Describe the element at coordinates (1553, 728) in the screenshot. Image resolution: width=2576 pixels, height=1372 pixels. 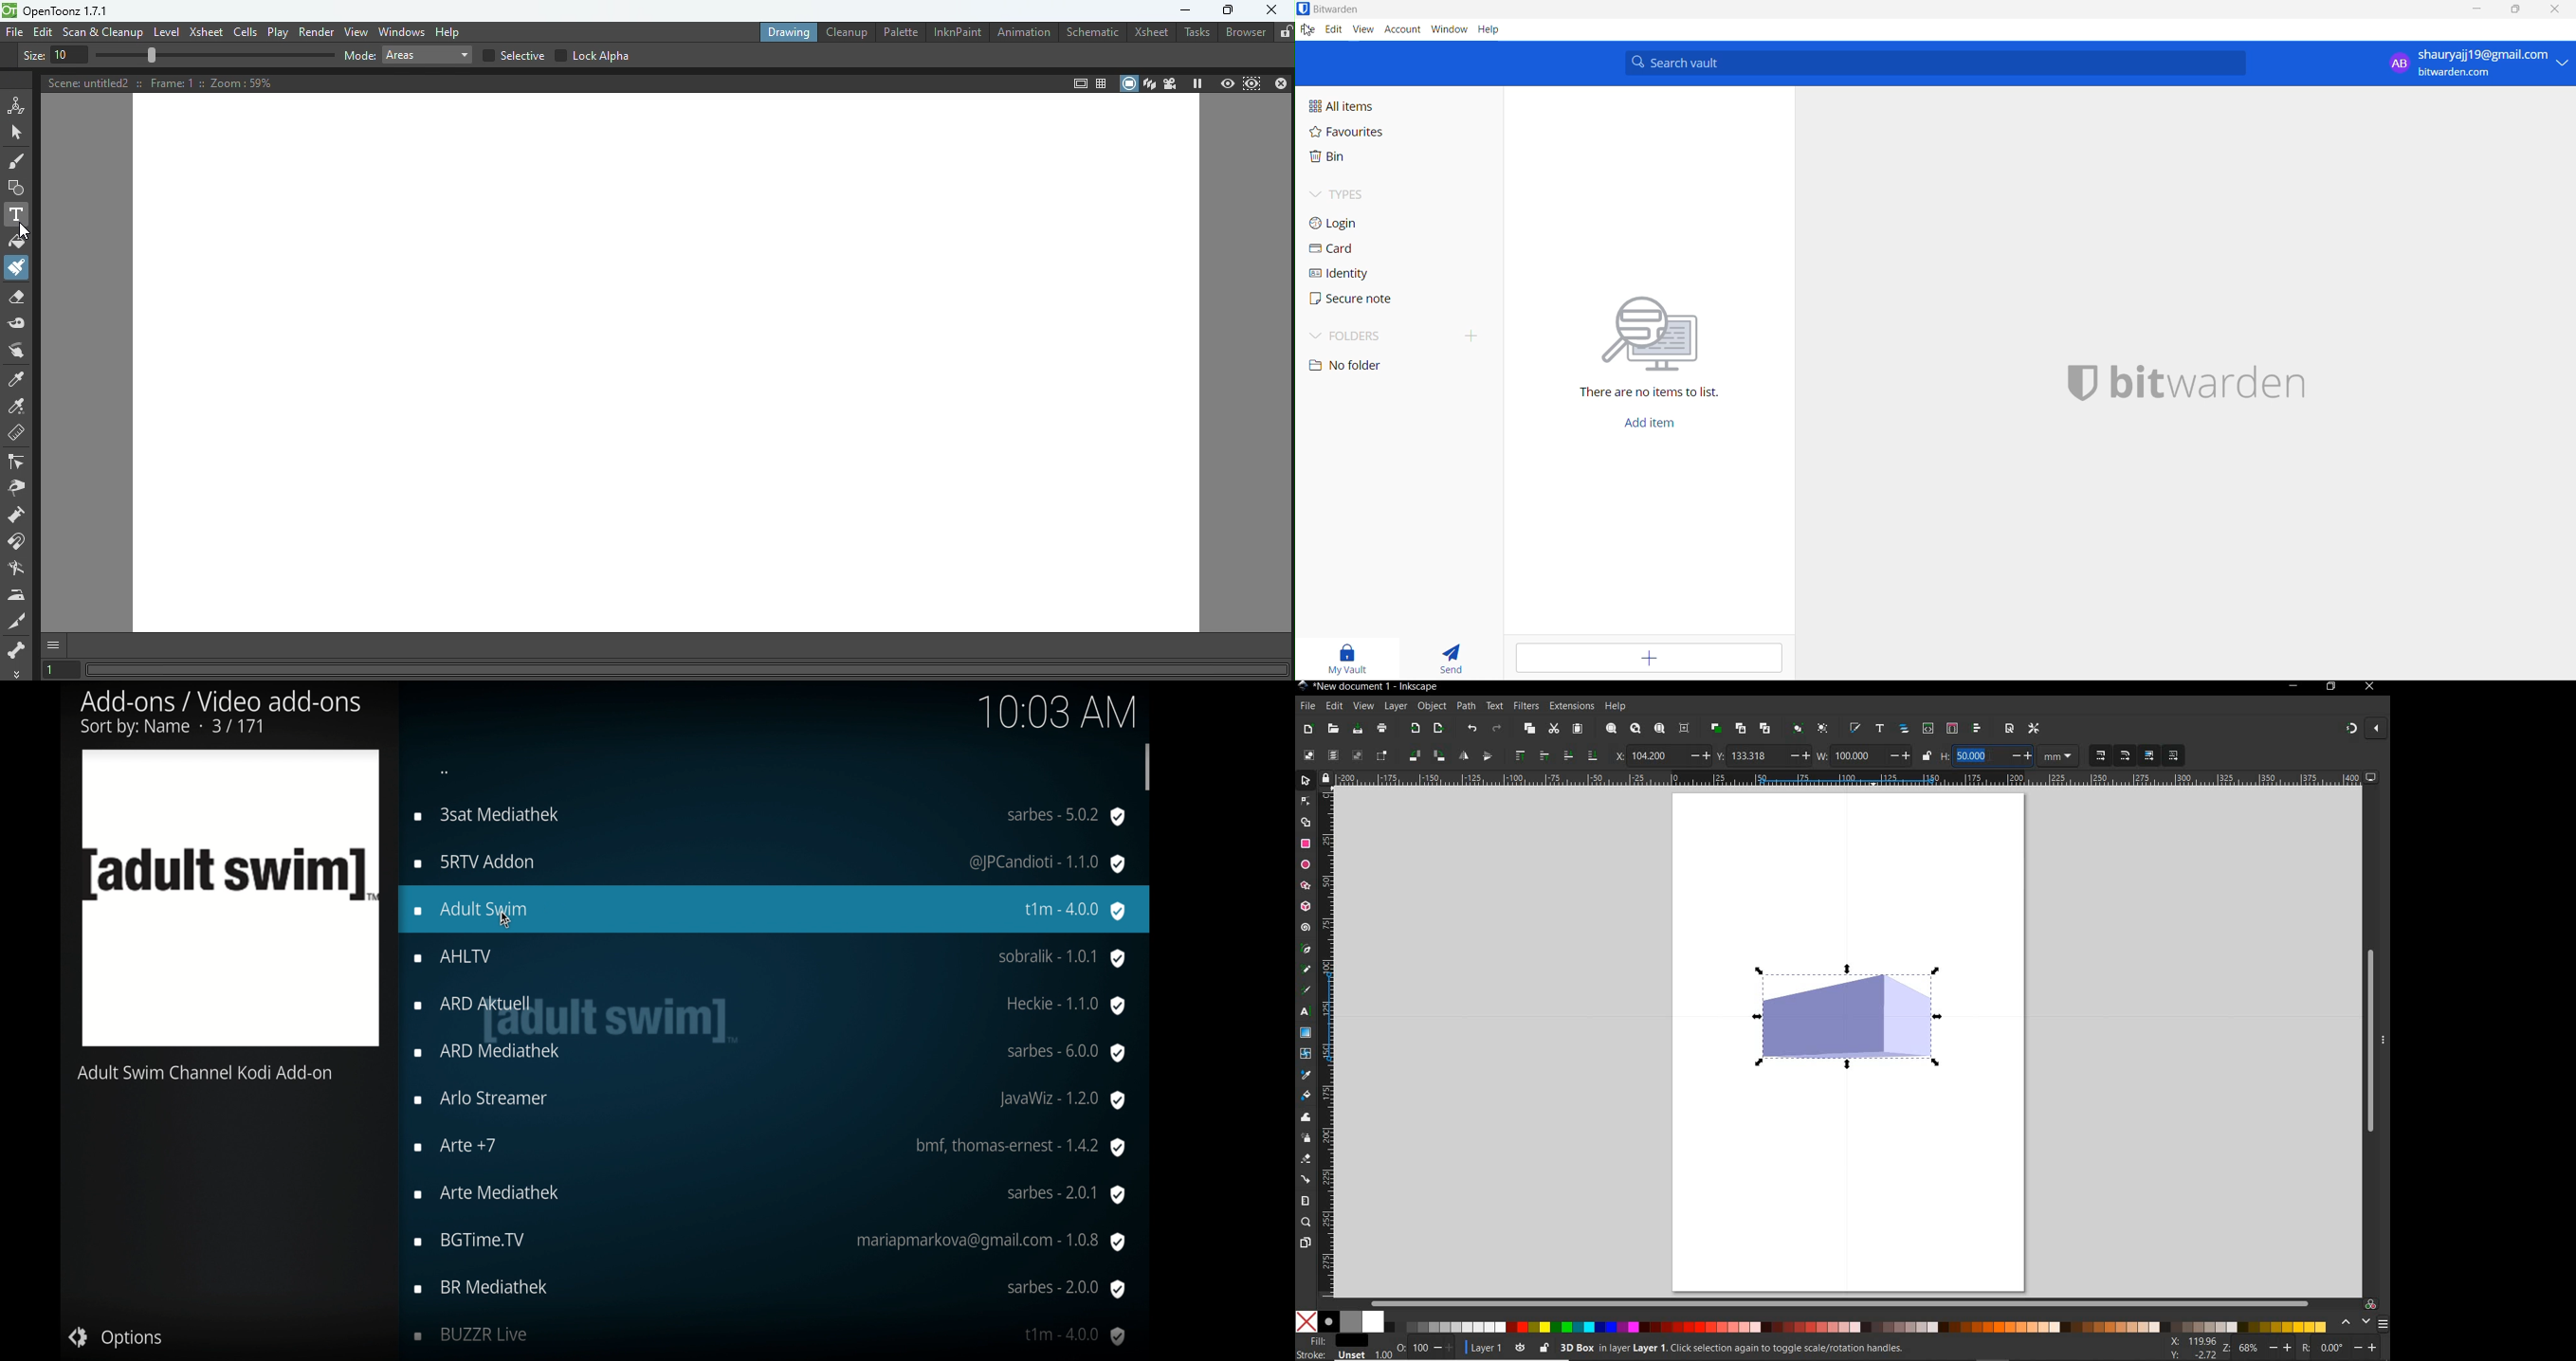
I see `cut` at that location.